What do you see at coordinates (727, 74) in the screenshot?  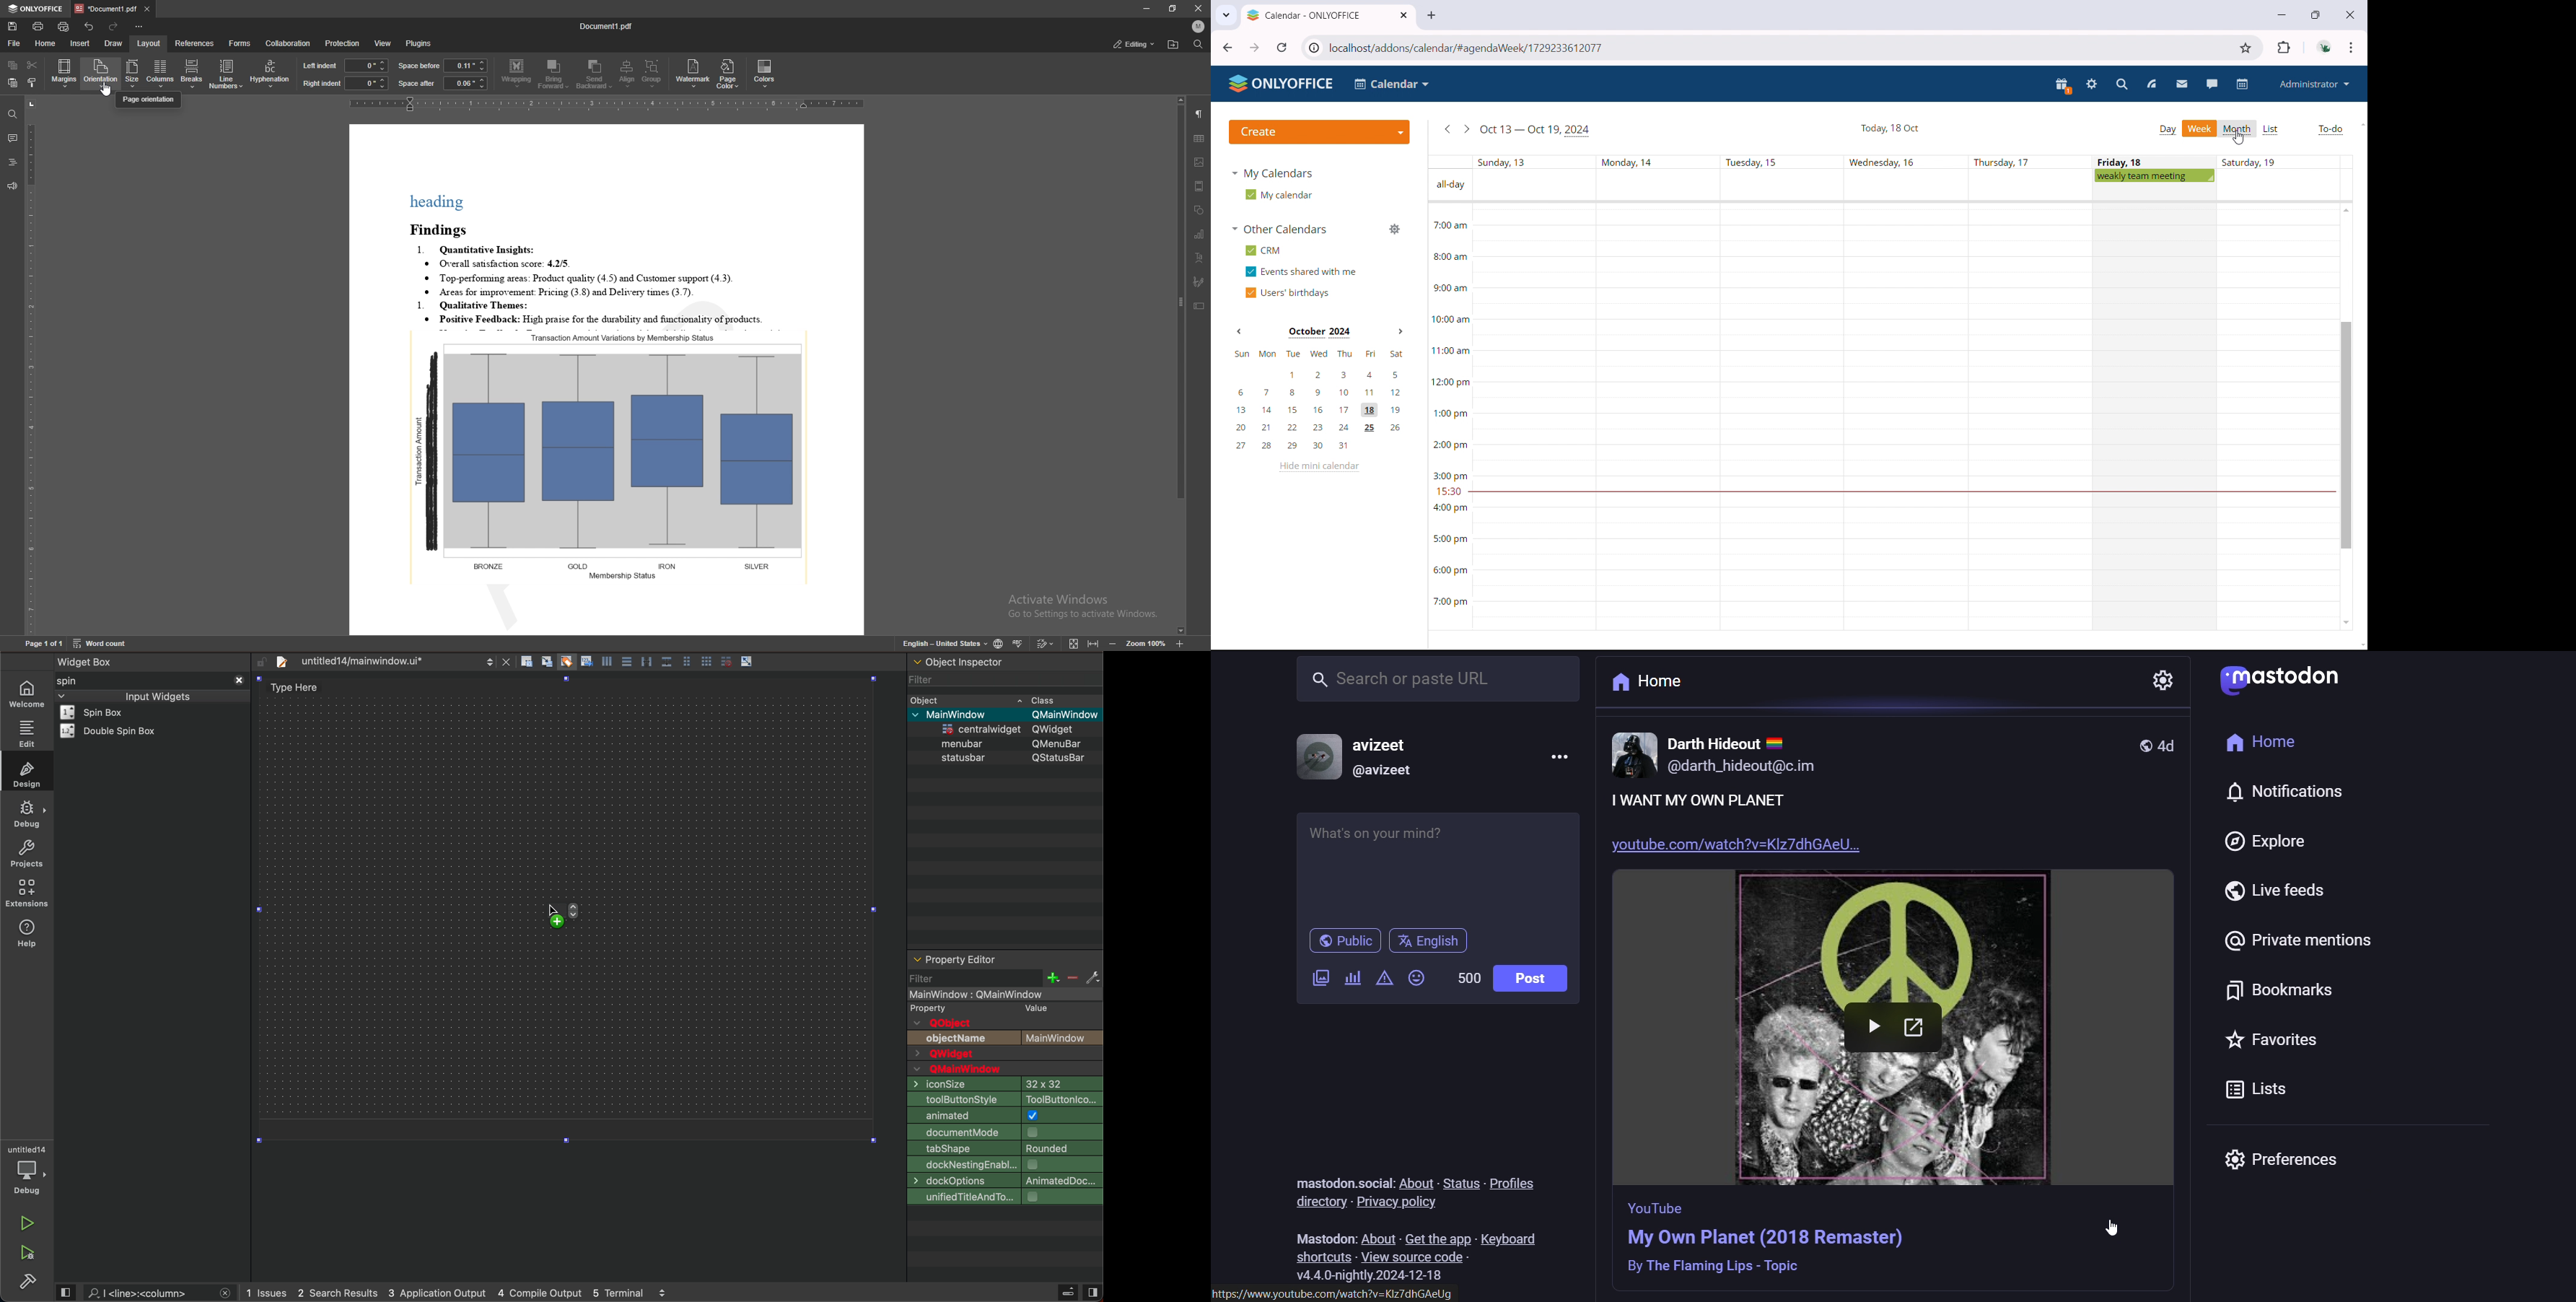 I see `page color` at bounding box center [727, 74].